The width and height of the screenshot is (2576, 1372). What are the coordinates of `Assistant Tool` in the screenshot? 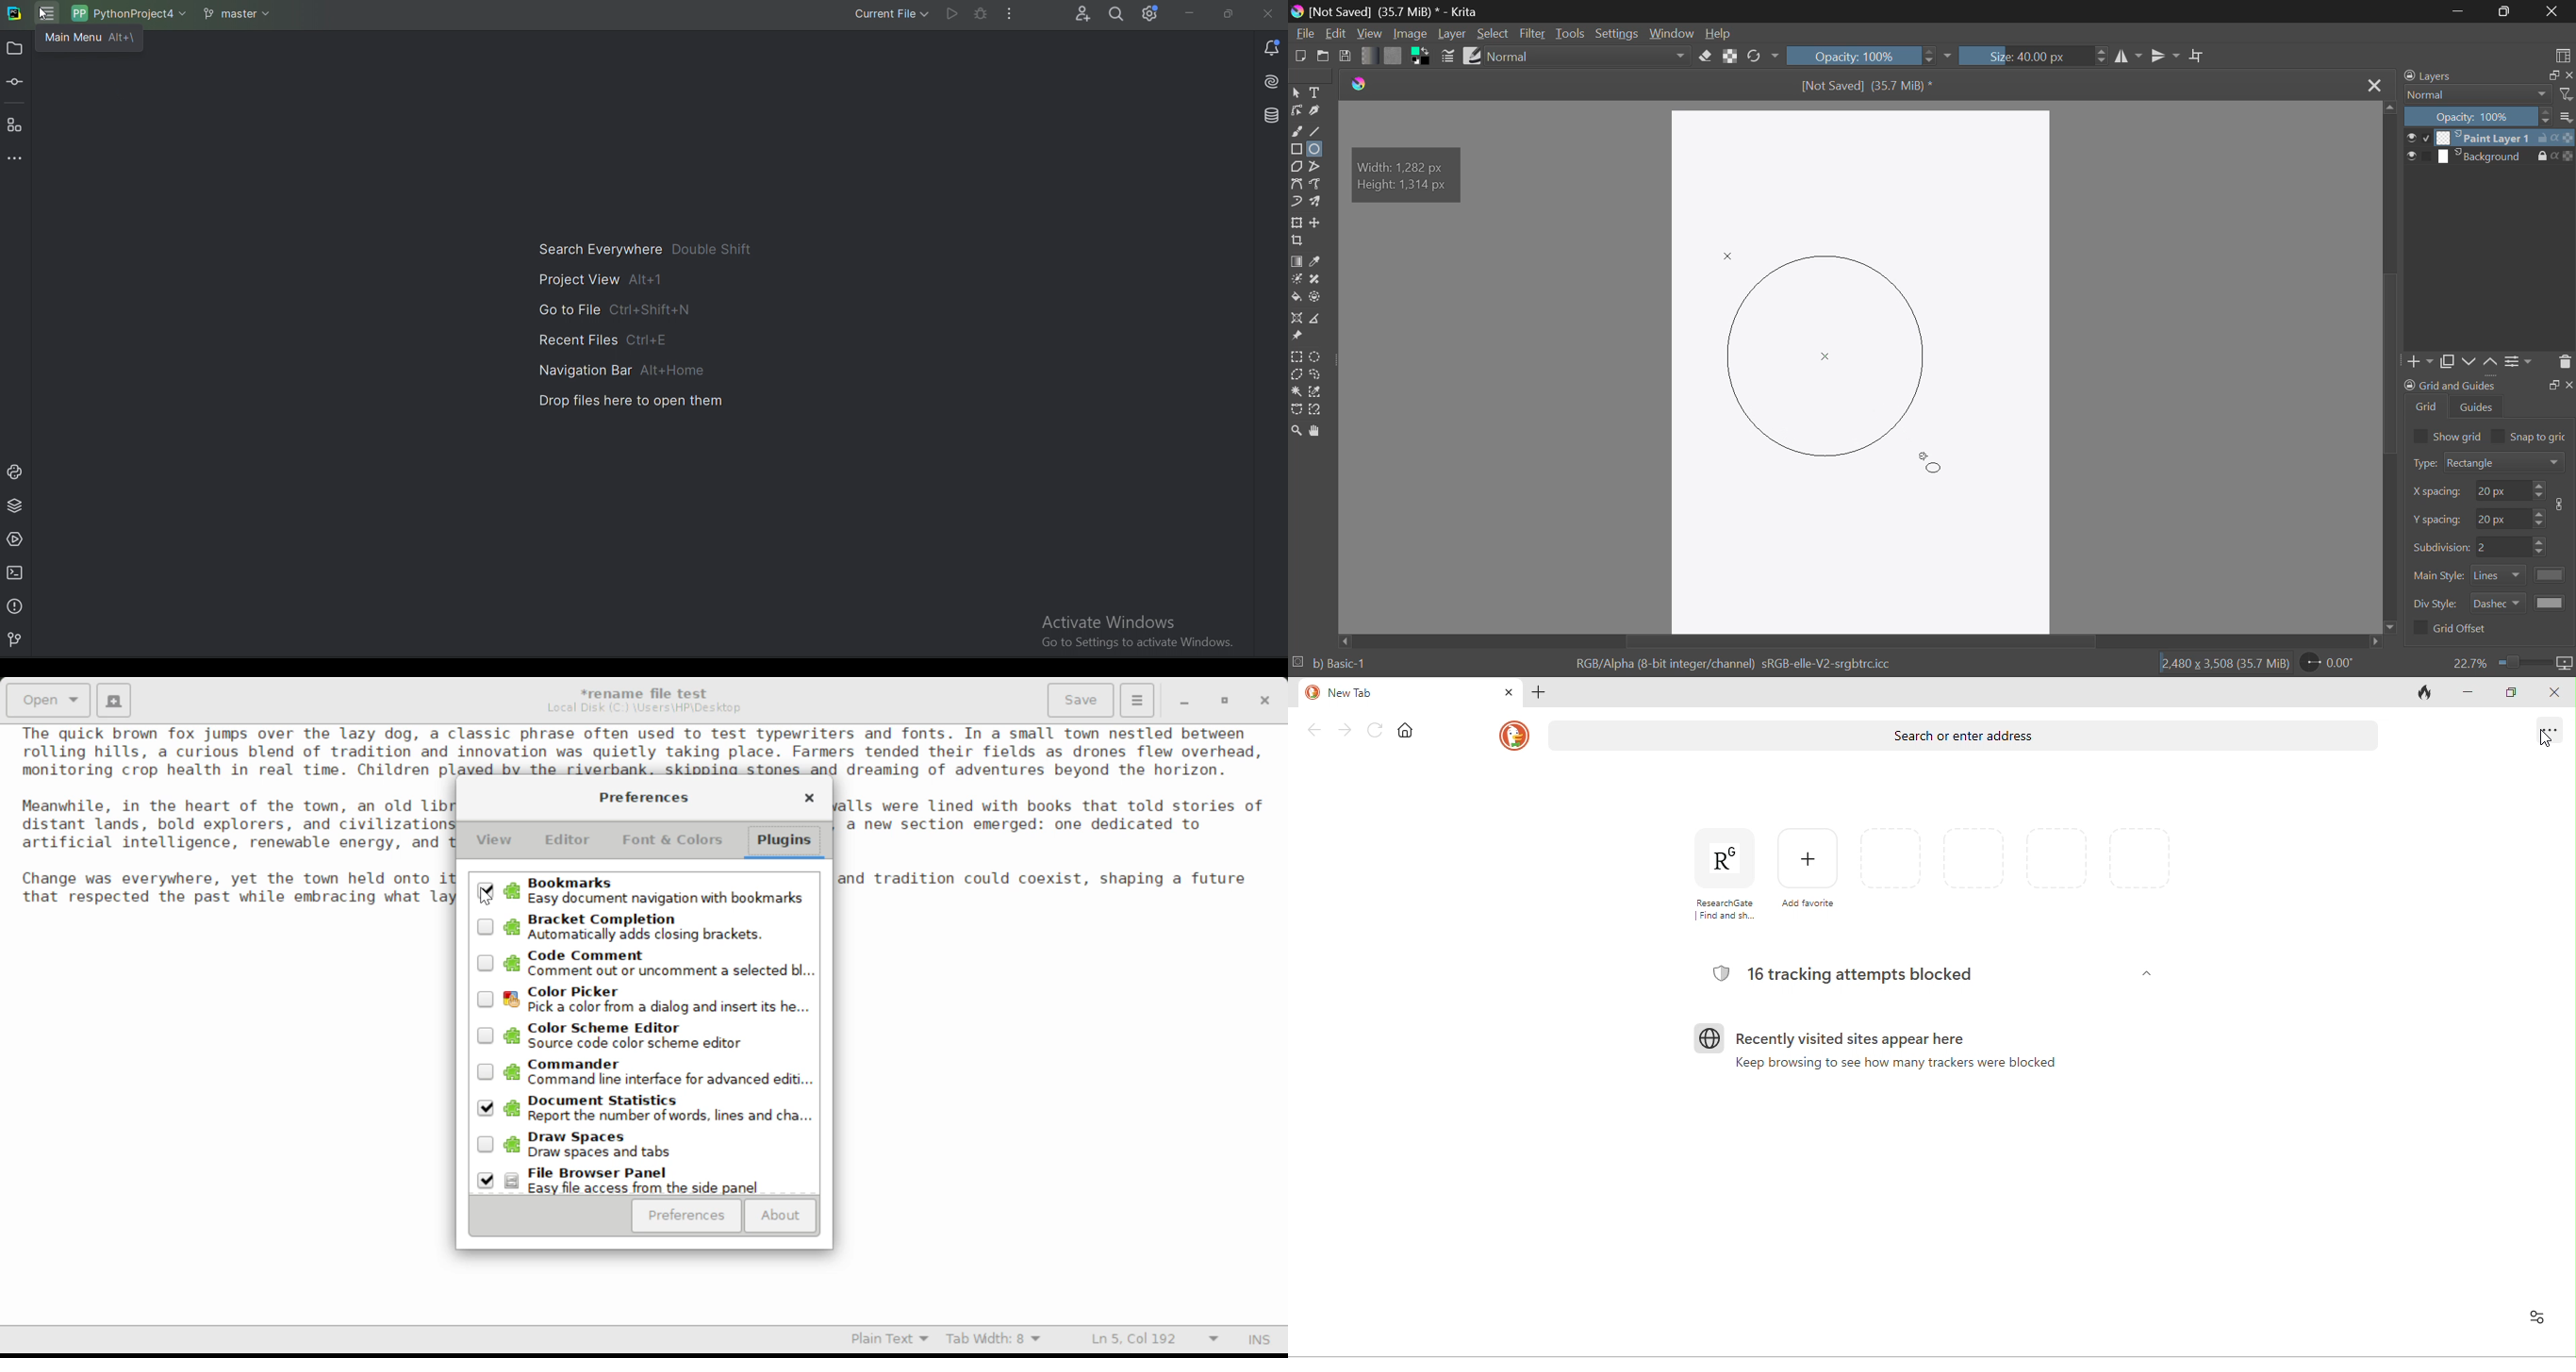 It's located at (1297, 319).